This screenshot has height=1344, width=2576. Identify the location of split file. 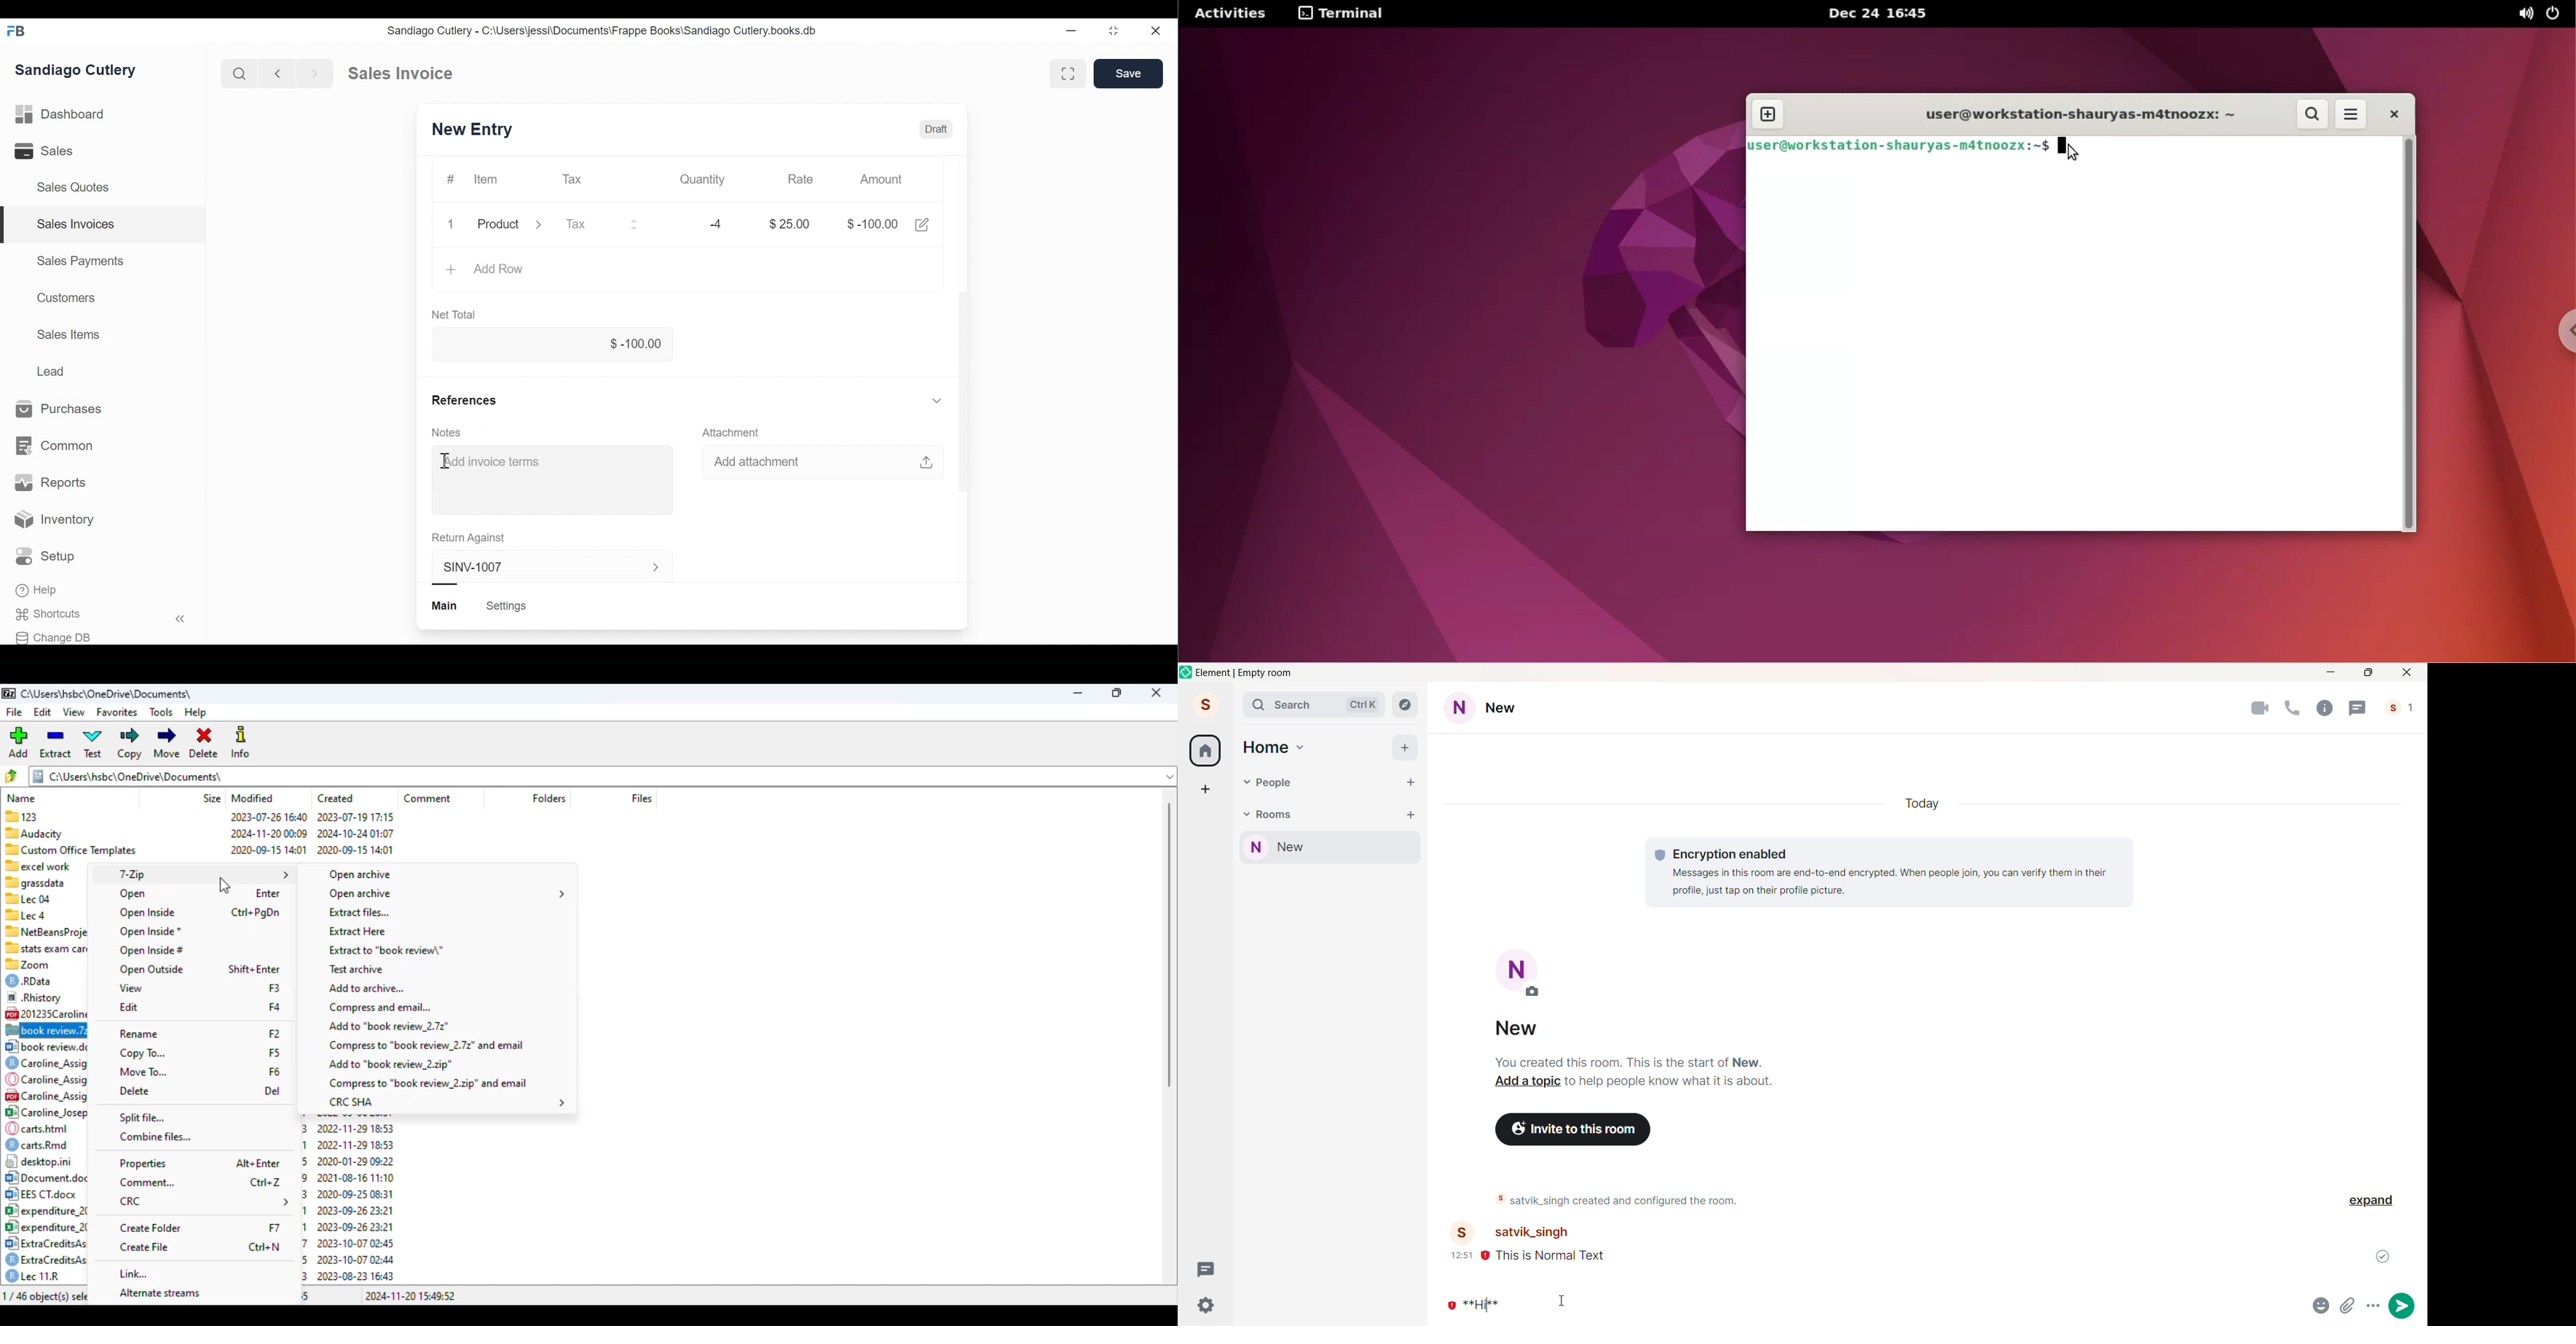
(142, 1117).